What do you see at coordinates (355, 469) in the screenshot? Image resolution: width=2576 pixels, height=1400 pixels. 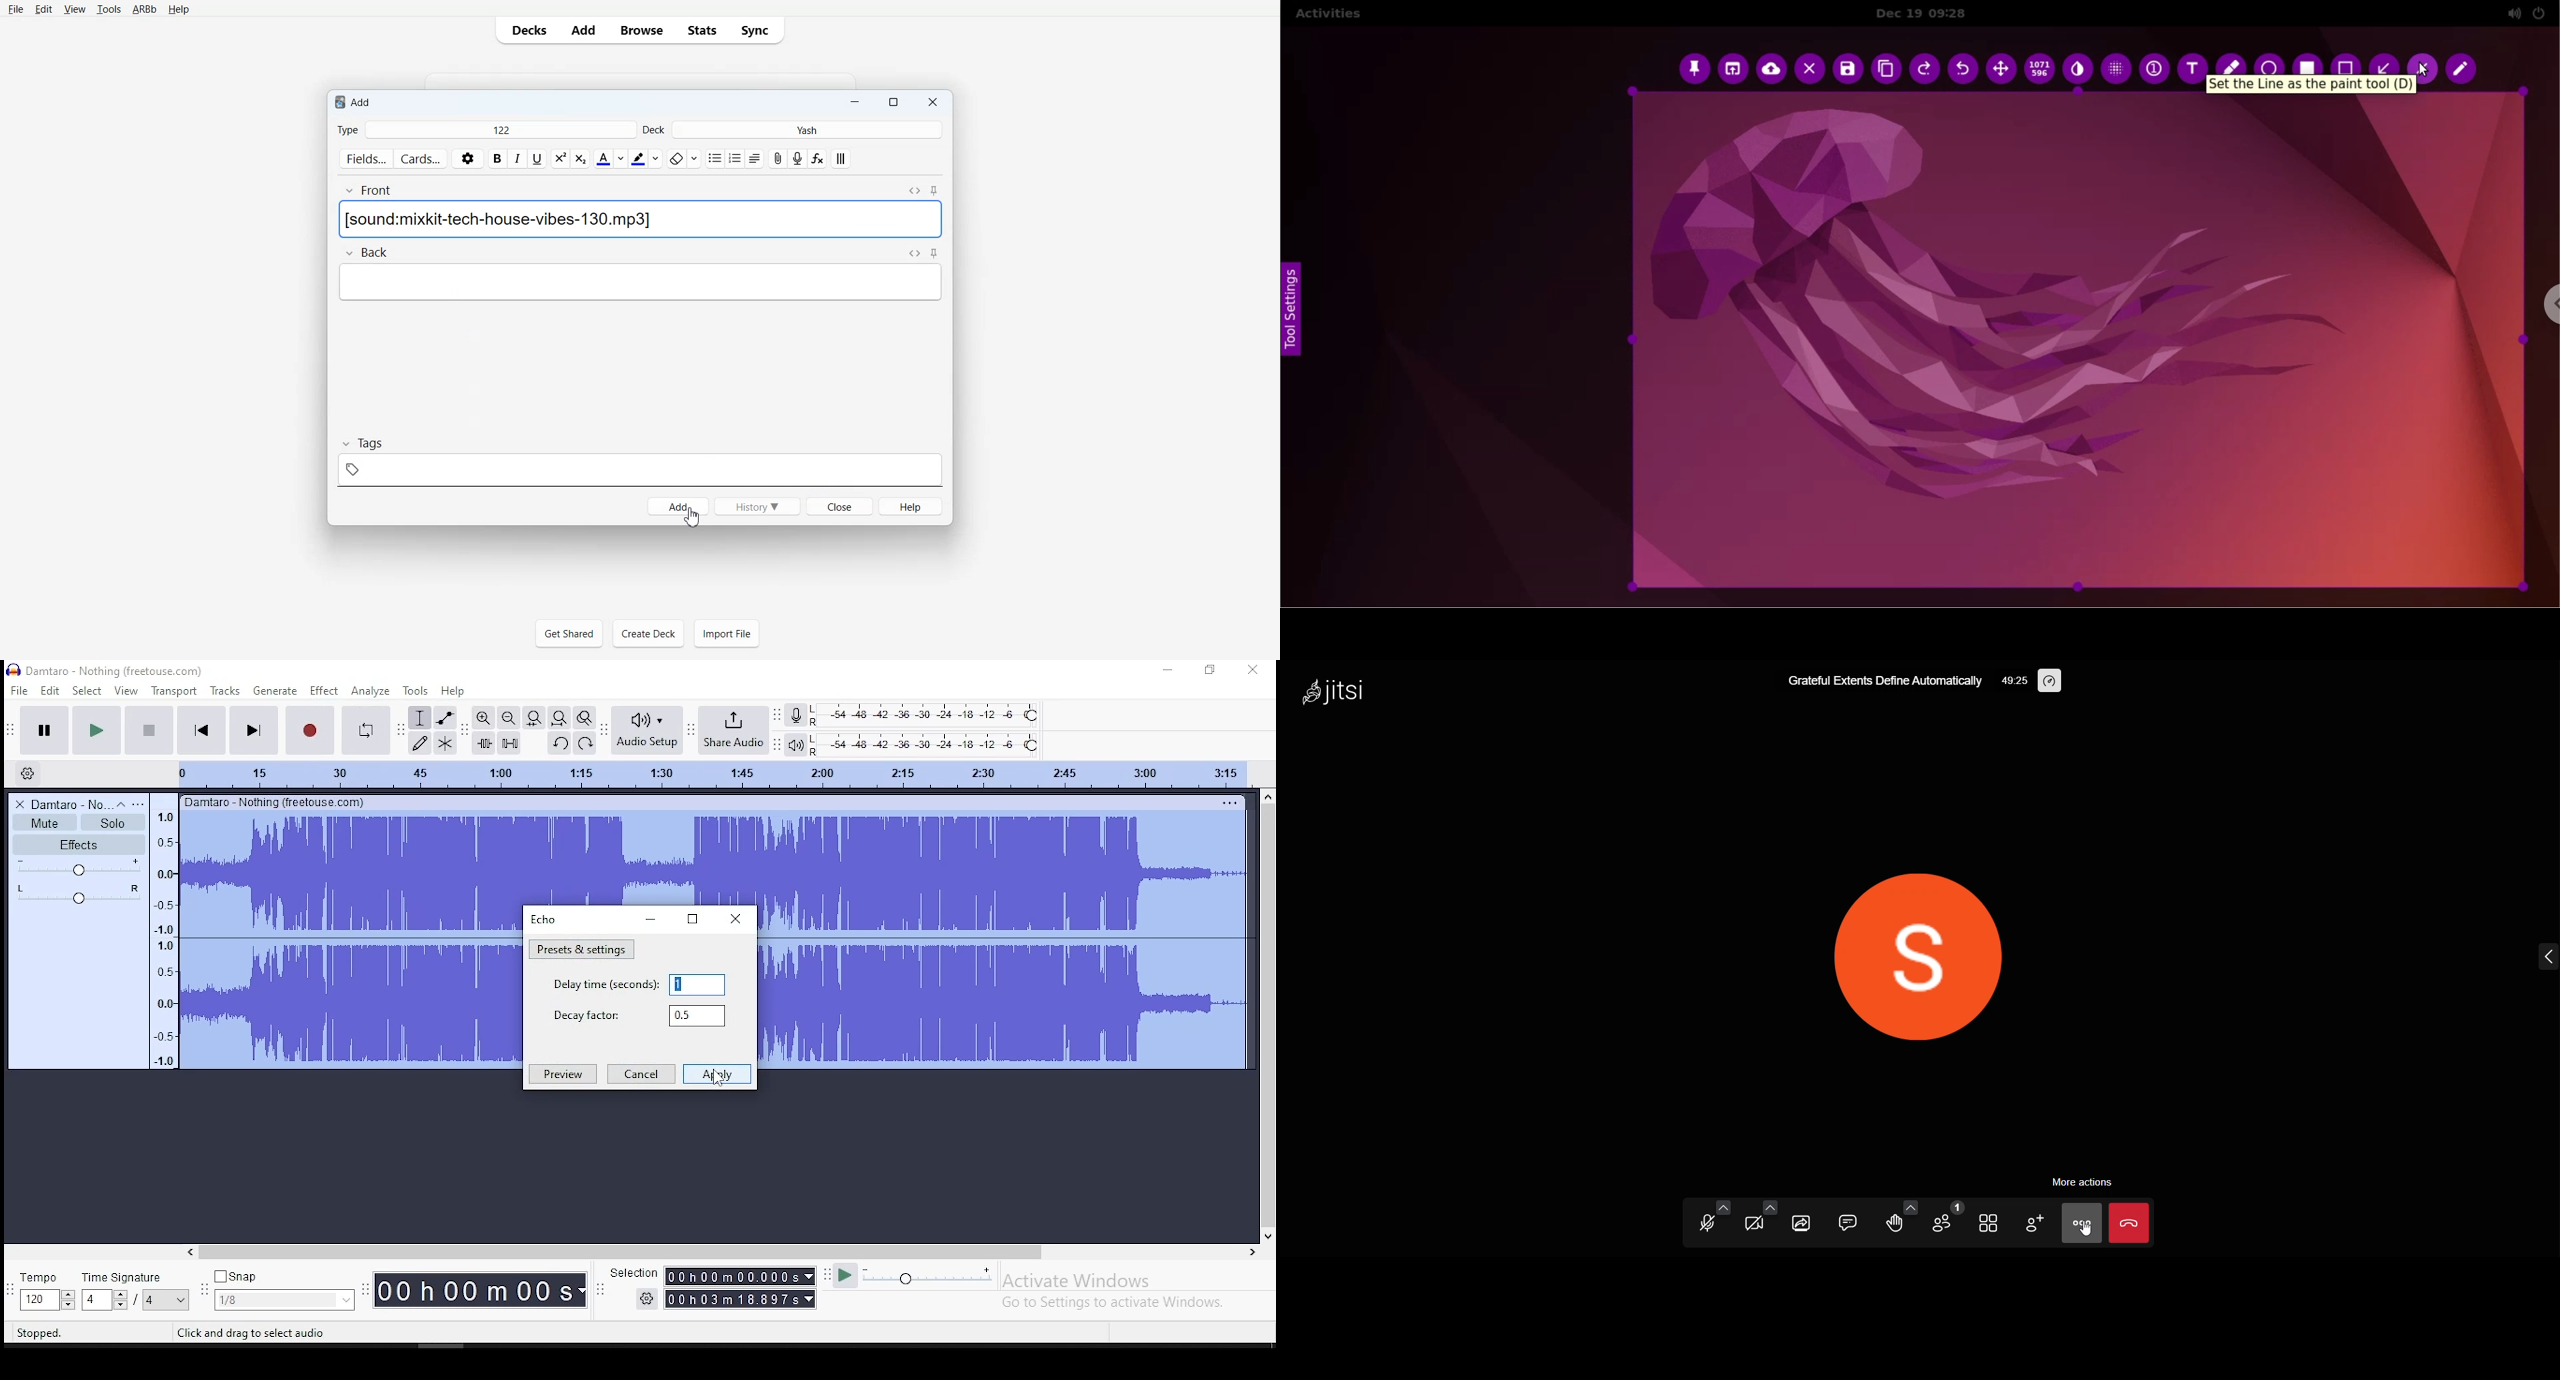 I see `tag` at bounding box center [355, 469].